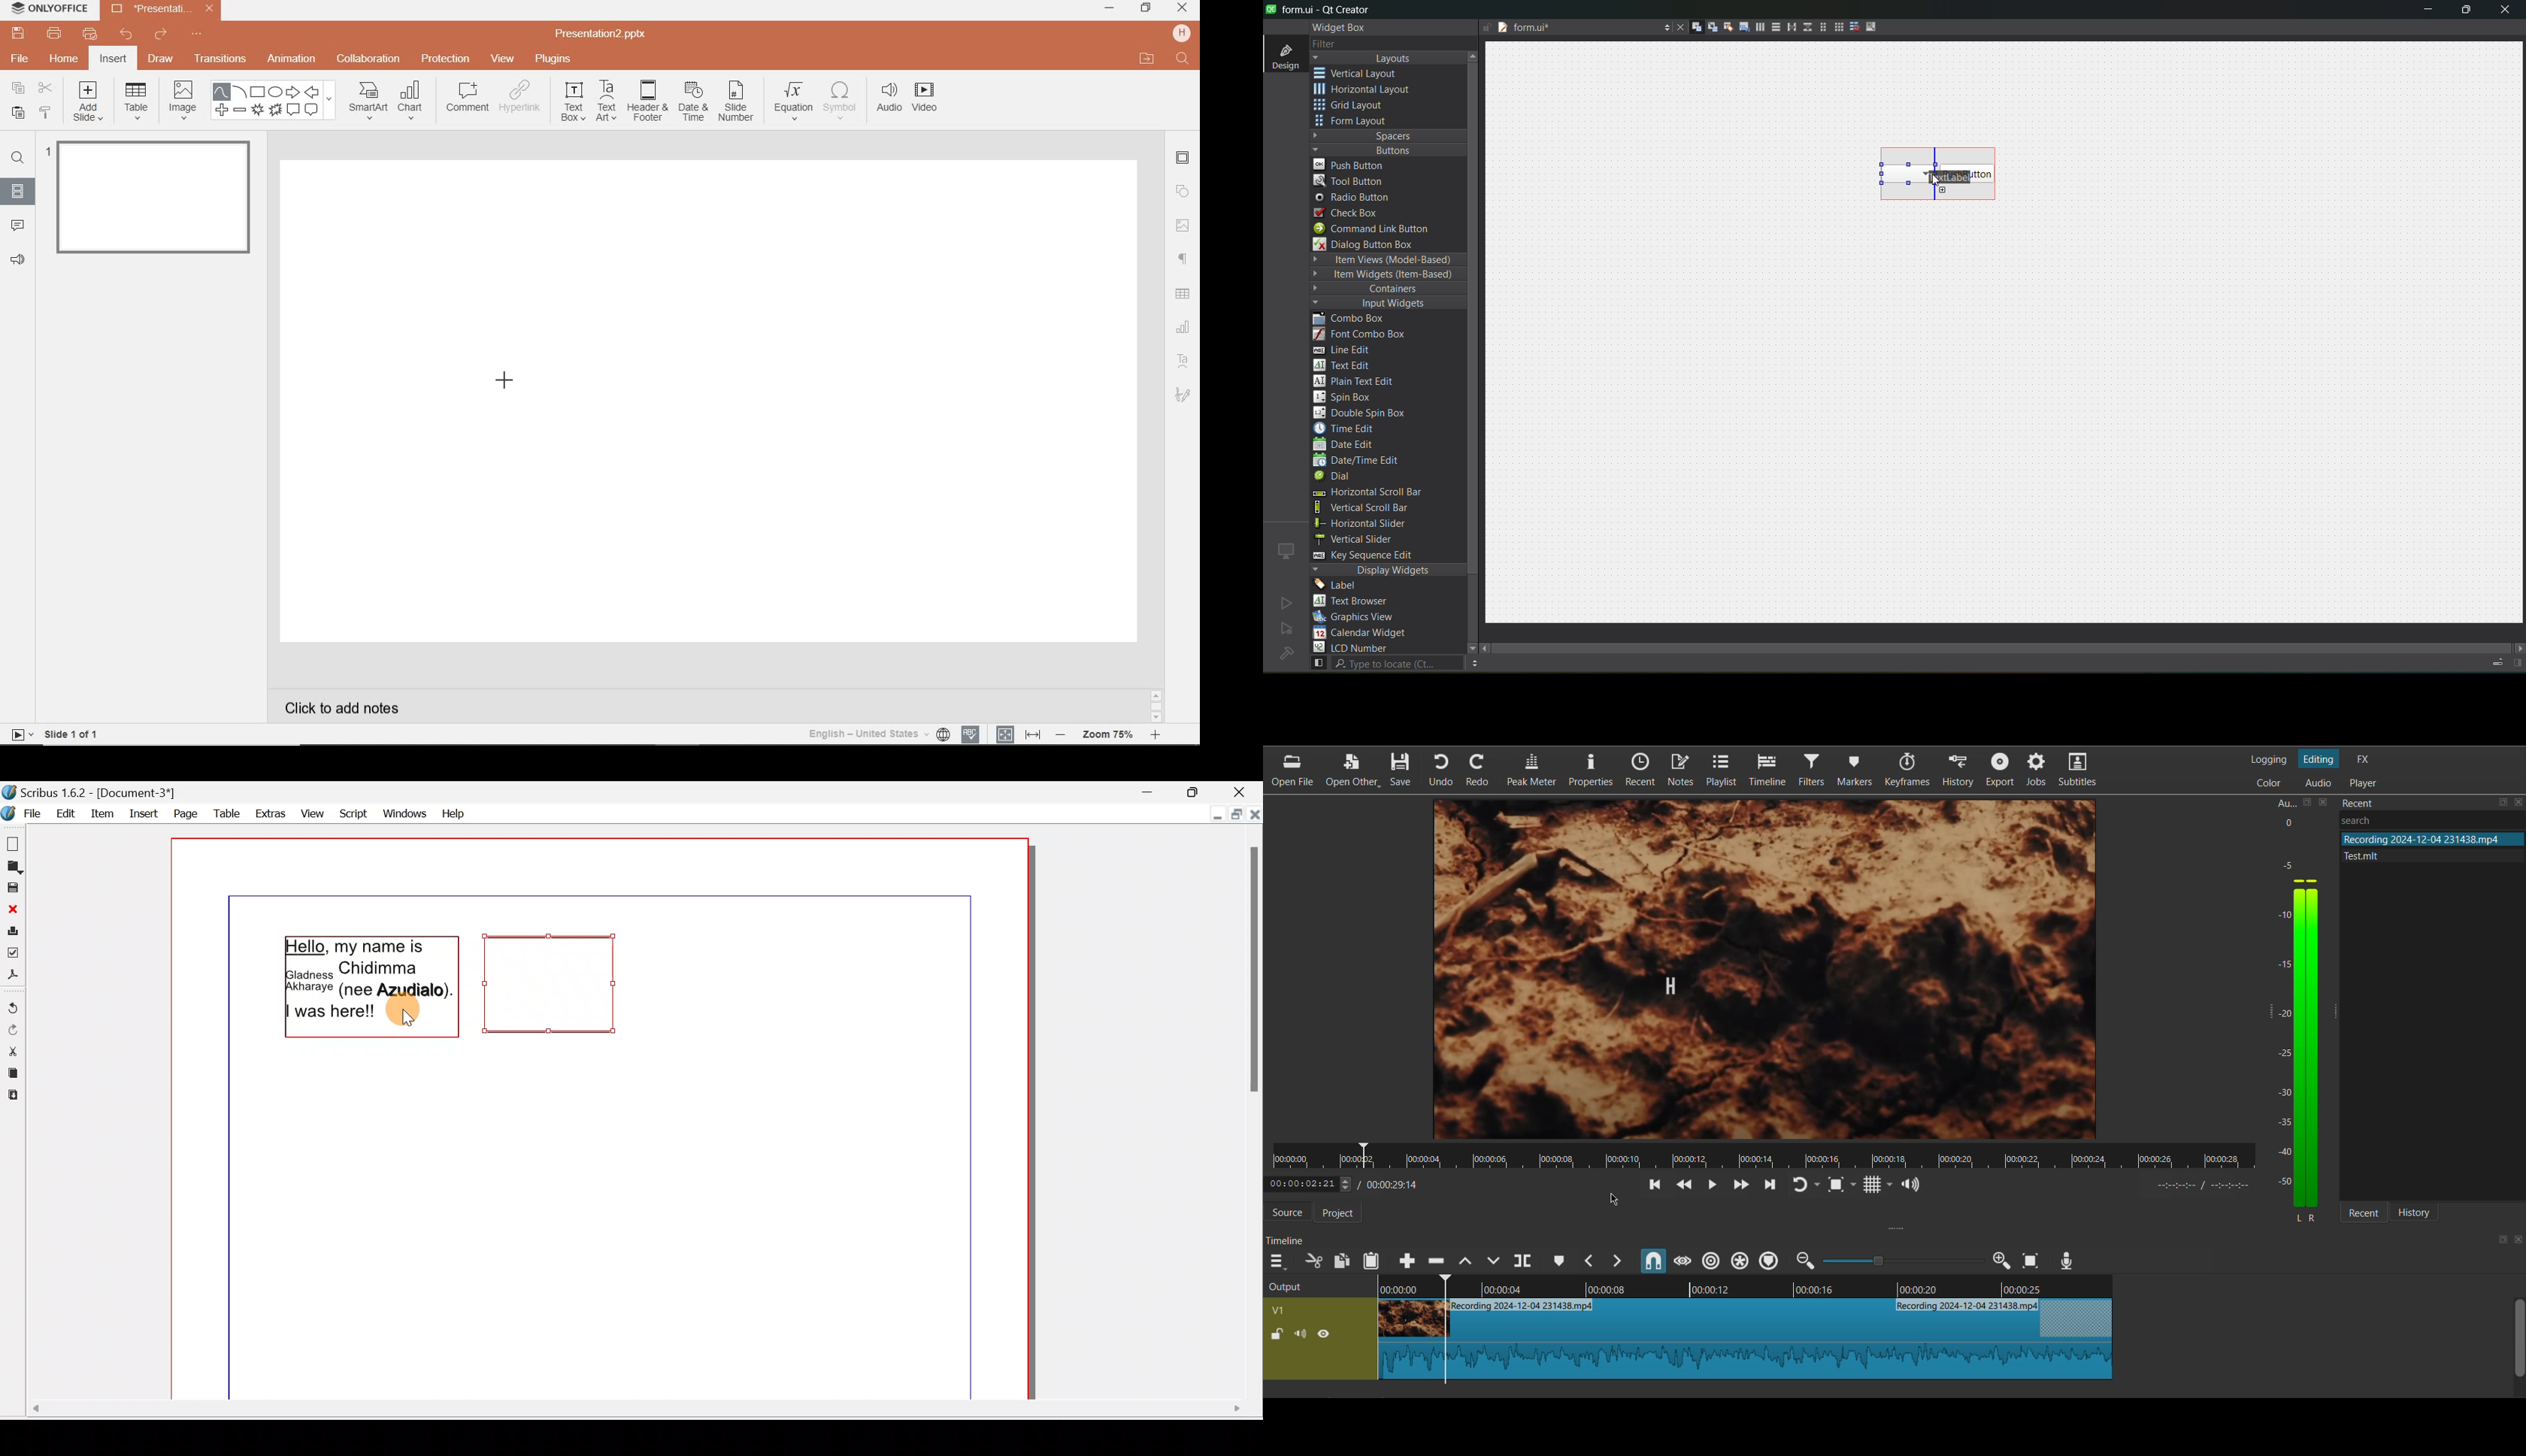  I want to click on SLIDE NUMBER, so click(736, 105).